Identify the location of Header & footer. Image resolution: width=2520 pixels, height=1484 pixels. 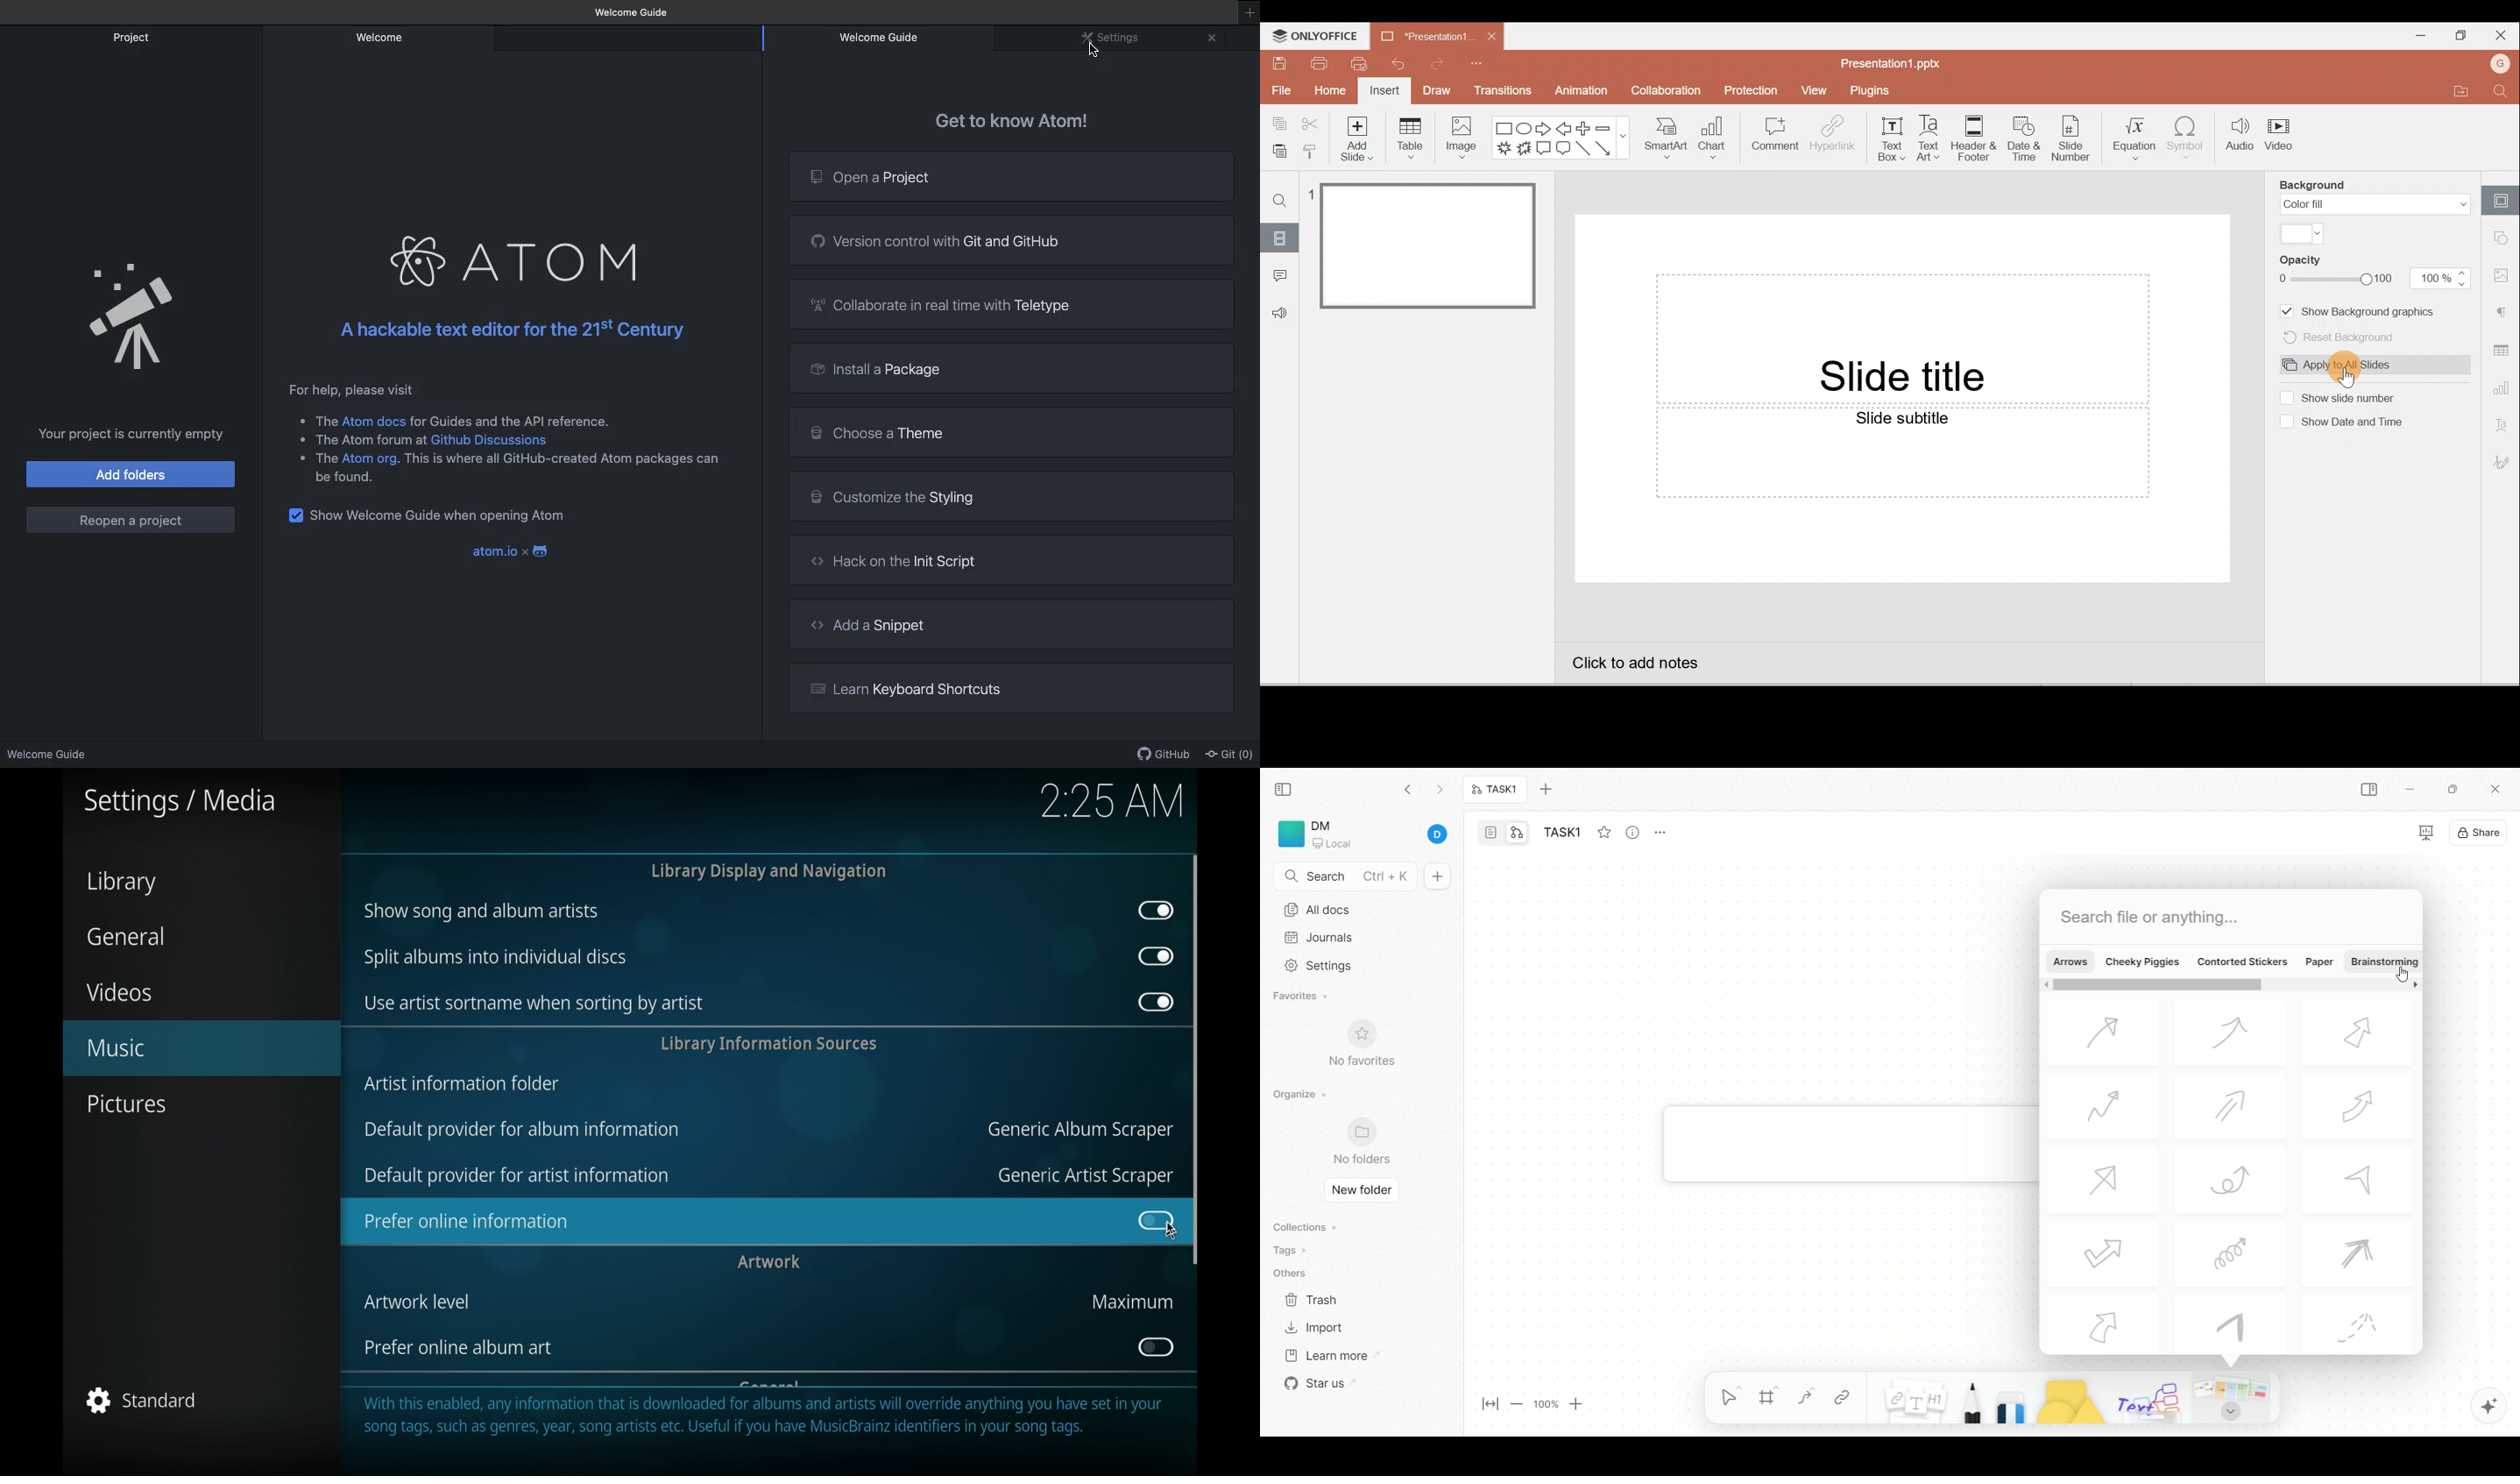
(1973, 139).